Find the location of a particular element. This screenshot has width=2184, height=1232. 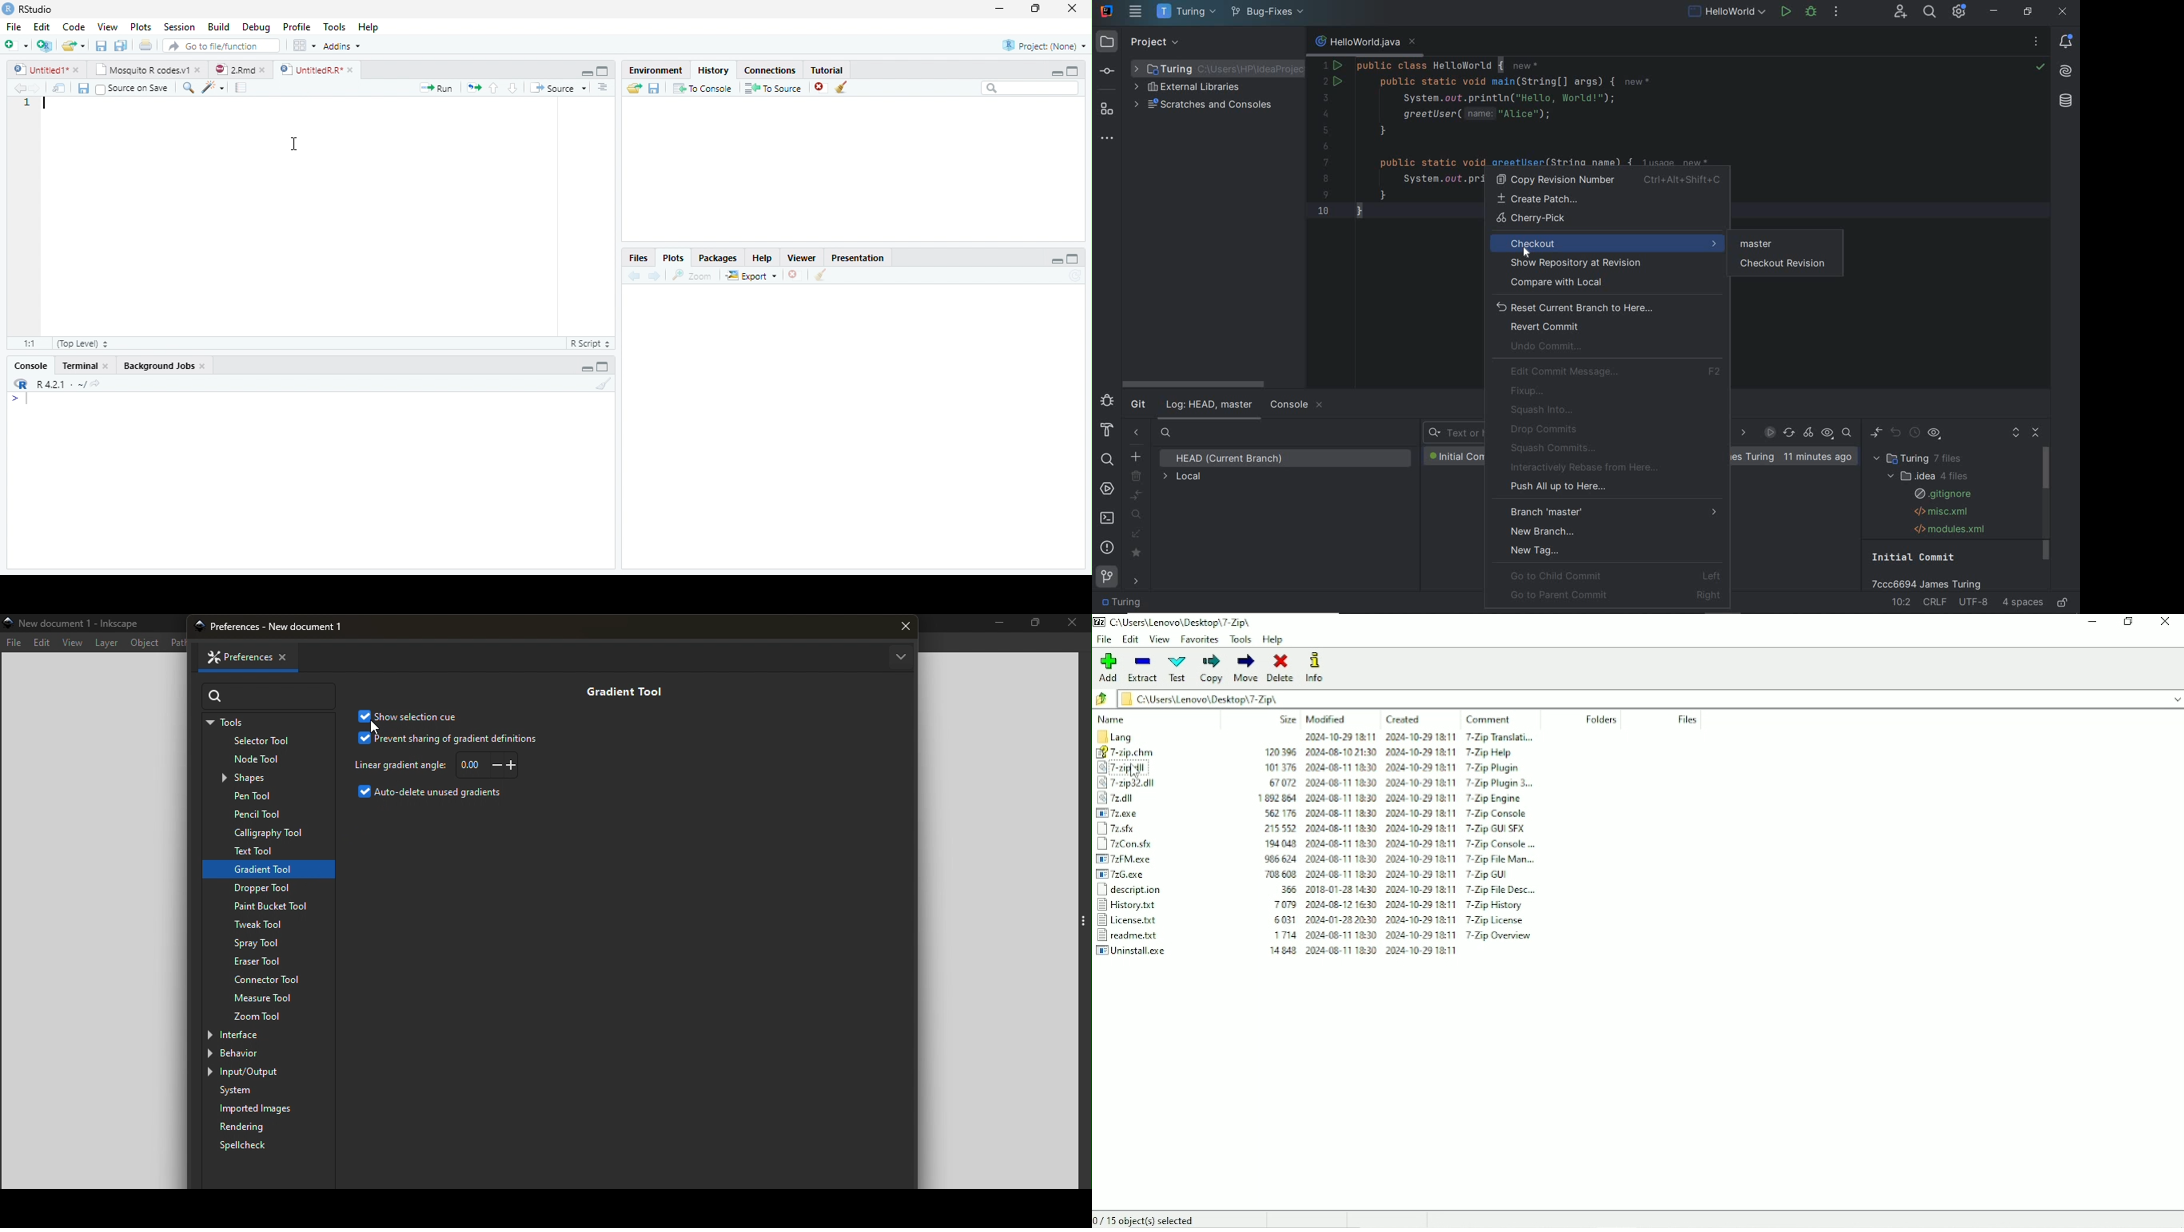

save all open document is located at coordinates (121, 45).